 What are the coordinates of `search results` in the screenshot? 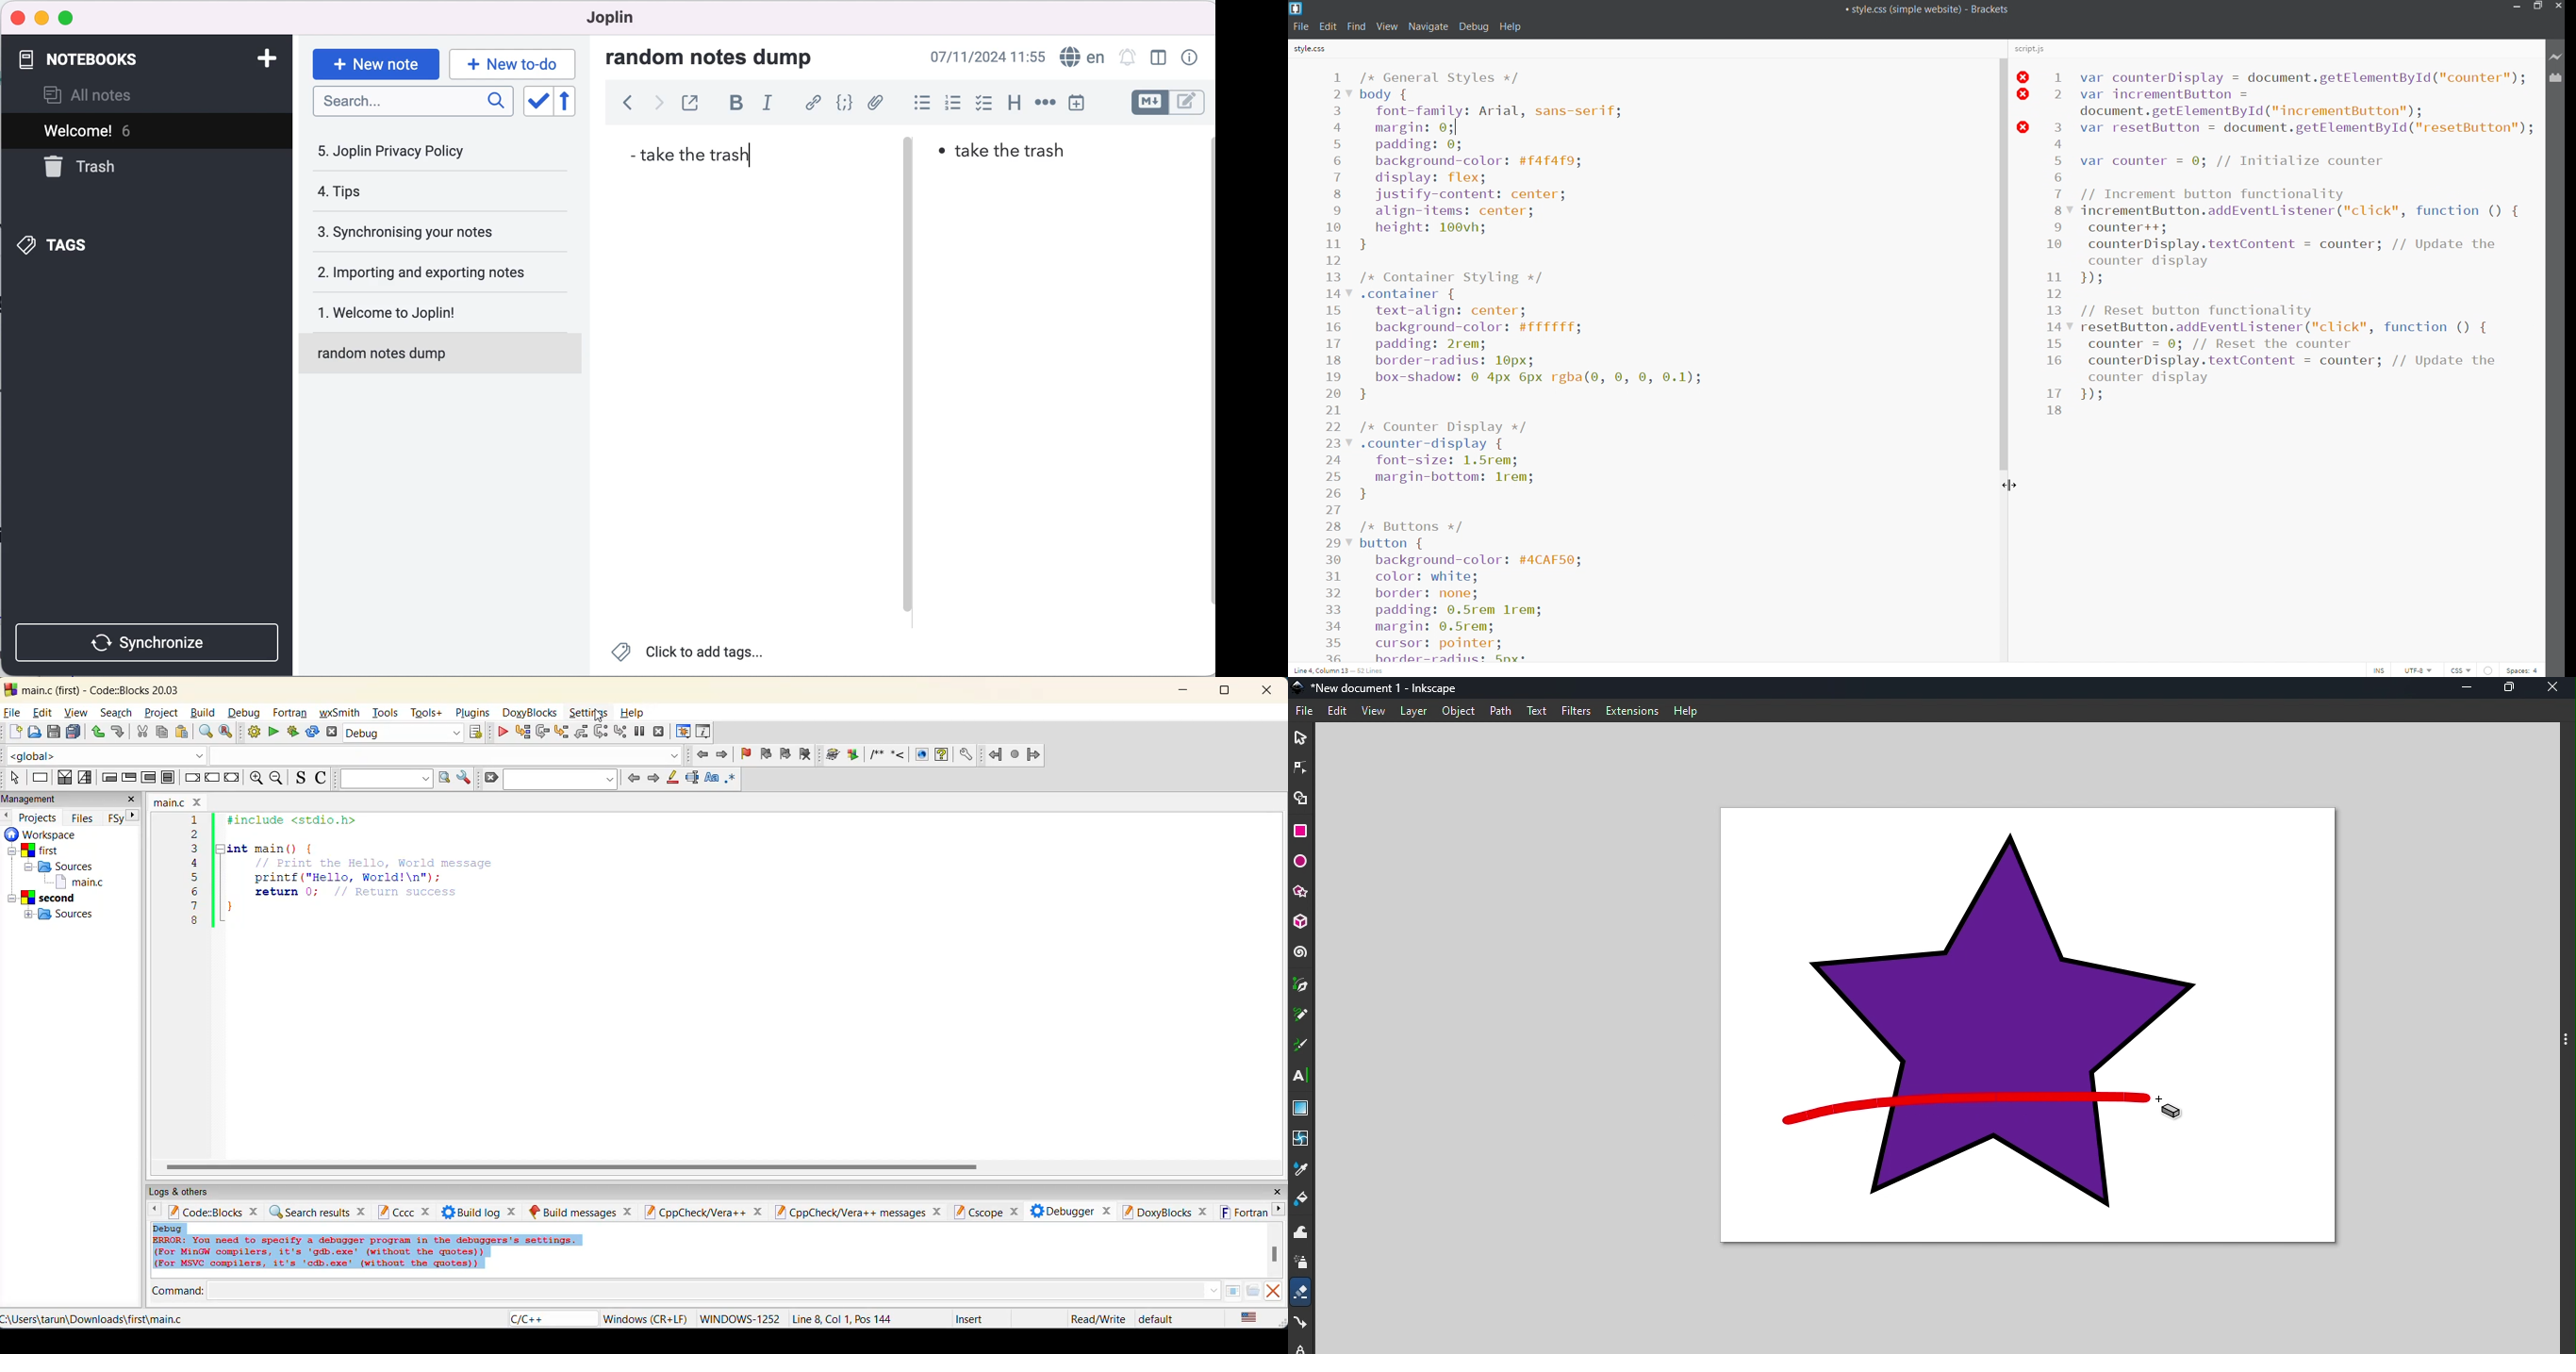 It's located at (319, 1212).